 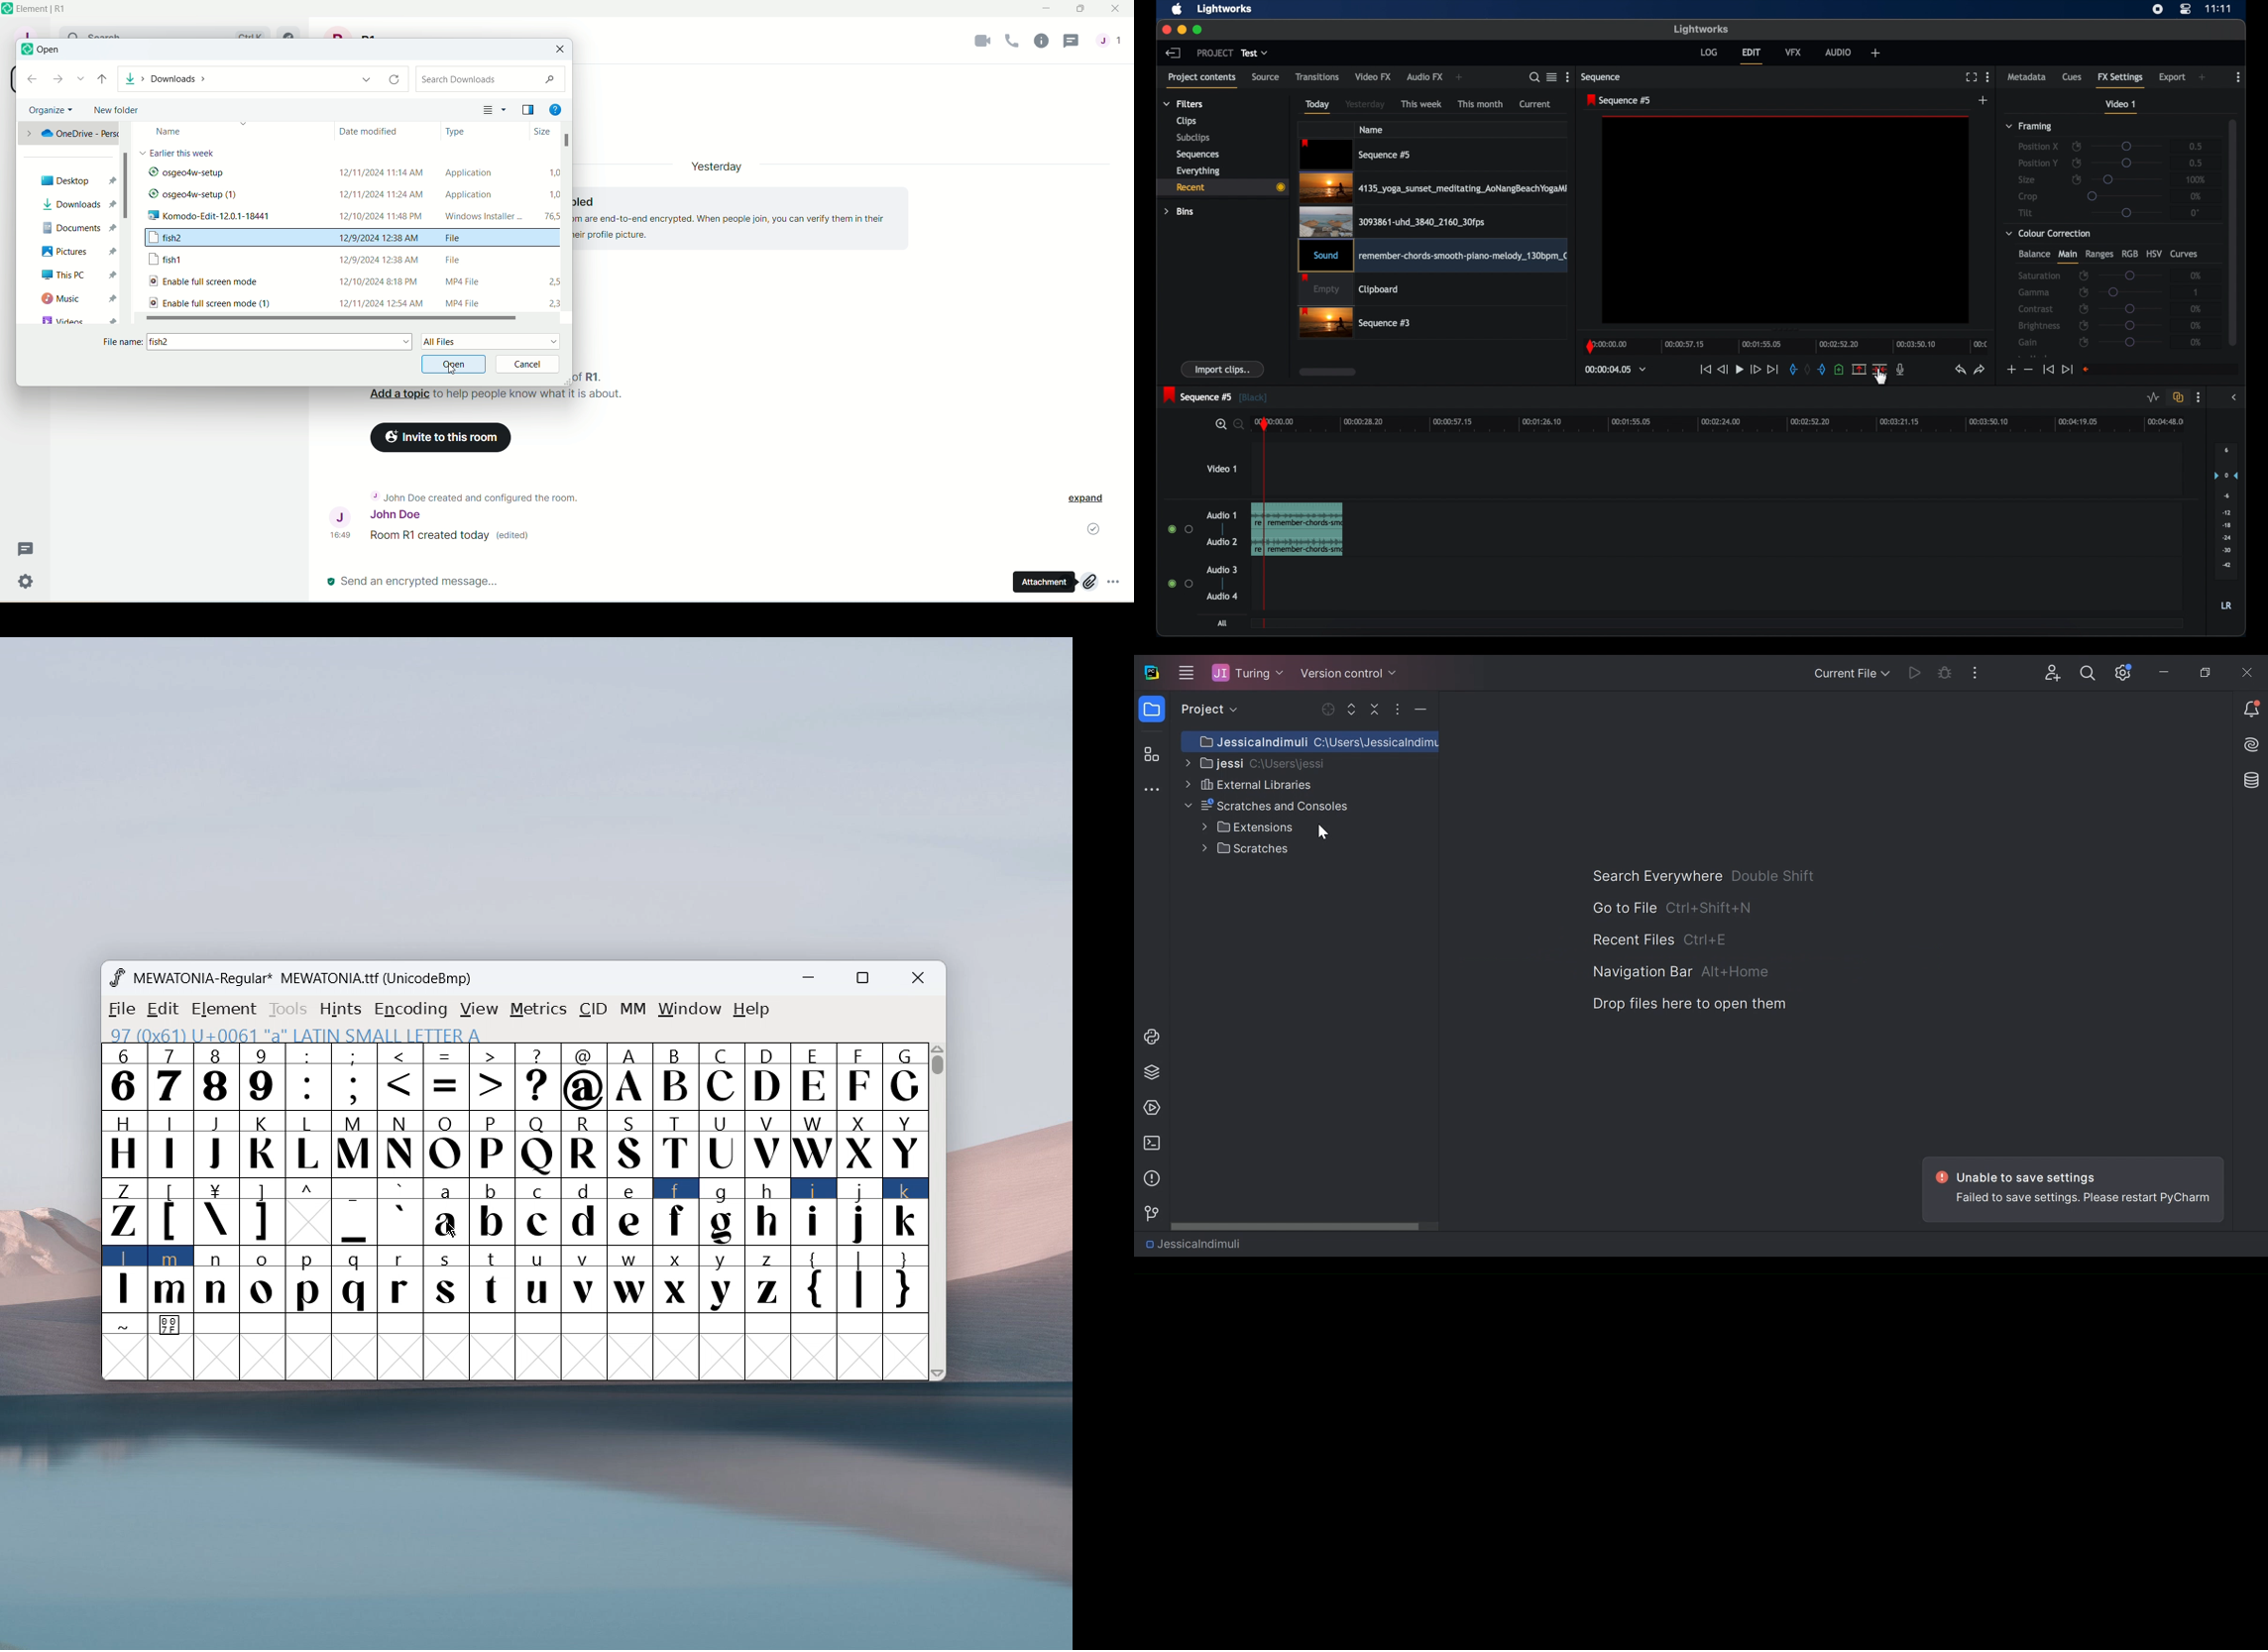 What do you see at coordinates (382, 168) in the screenshot?
I see `12/11/2024 11:14 AM` at bounding box center [382, 168].